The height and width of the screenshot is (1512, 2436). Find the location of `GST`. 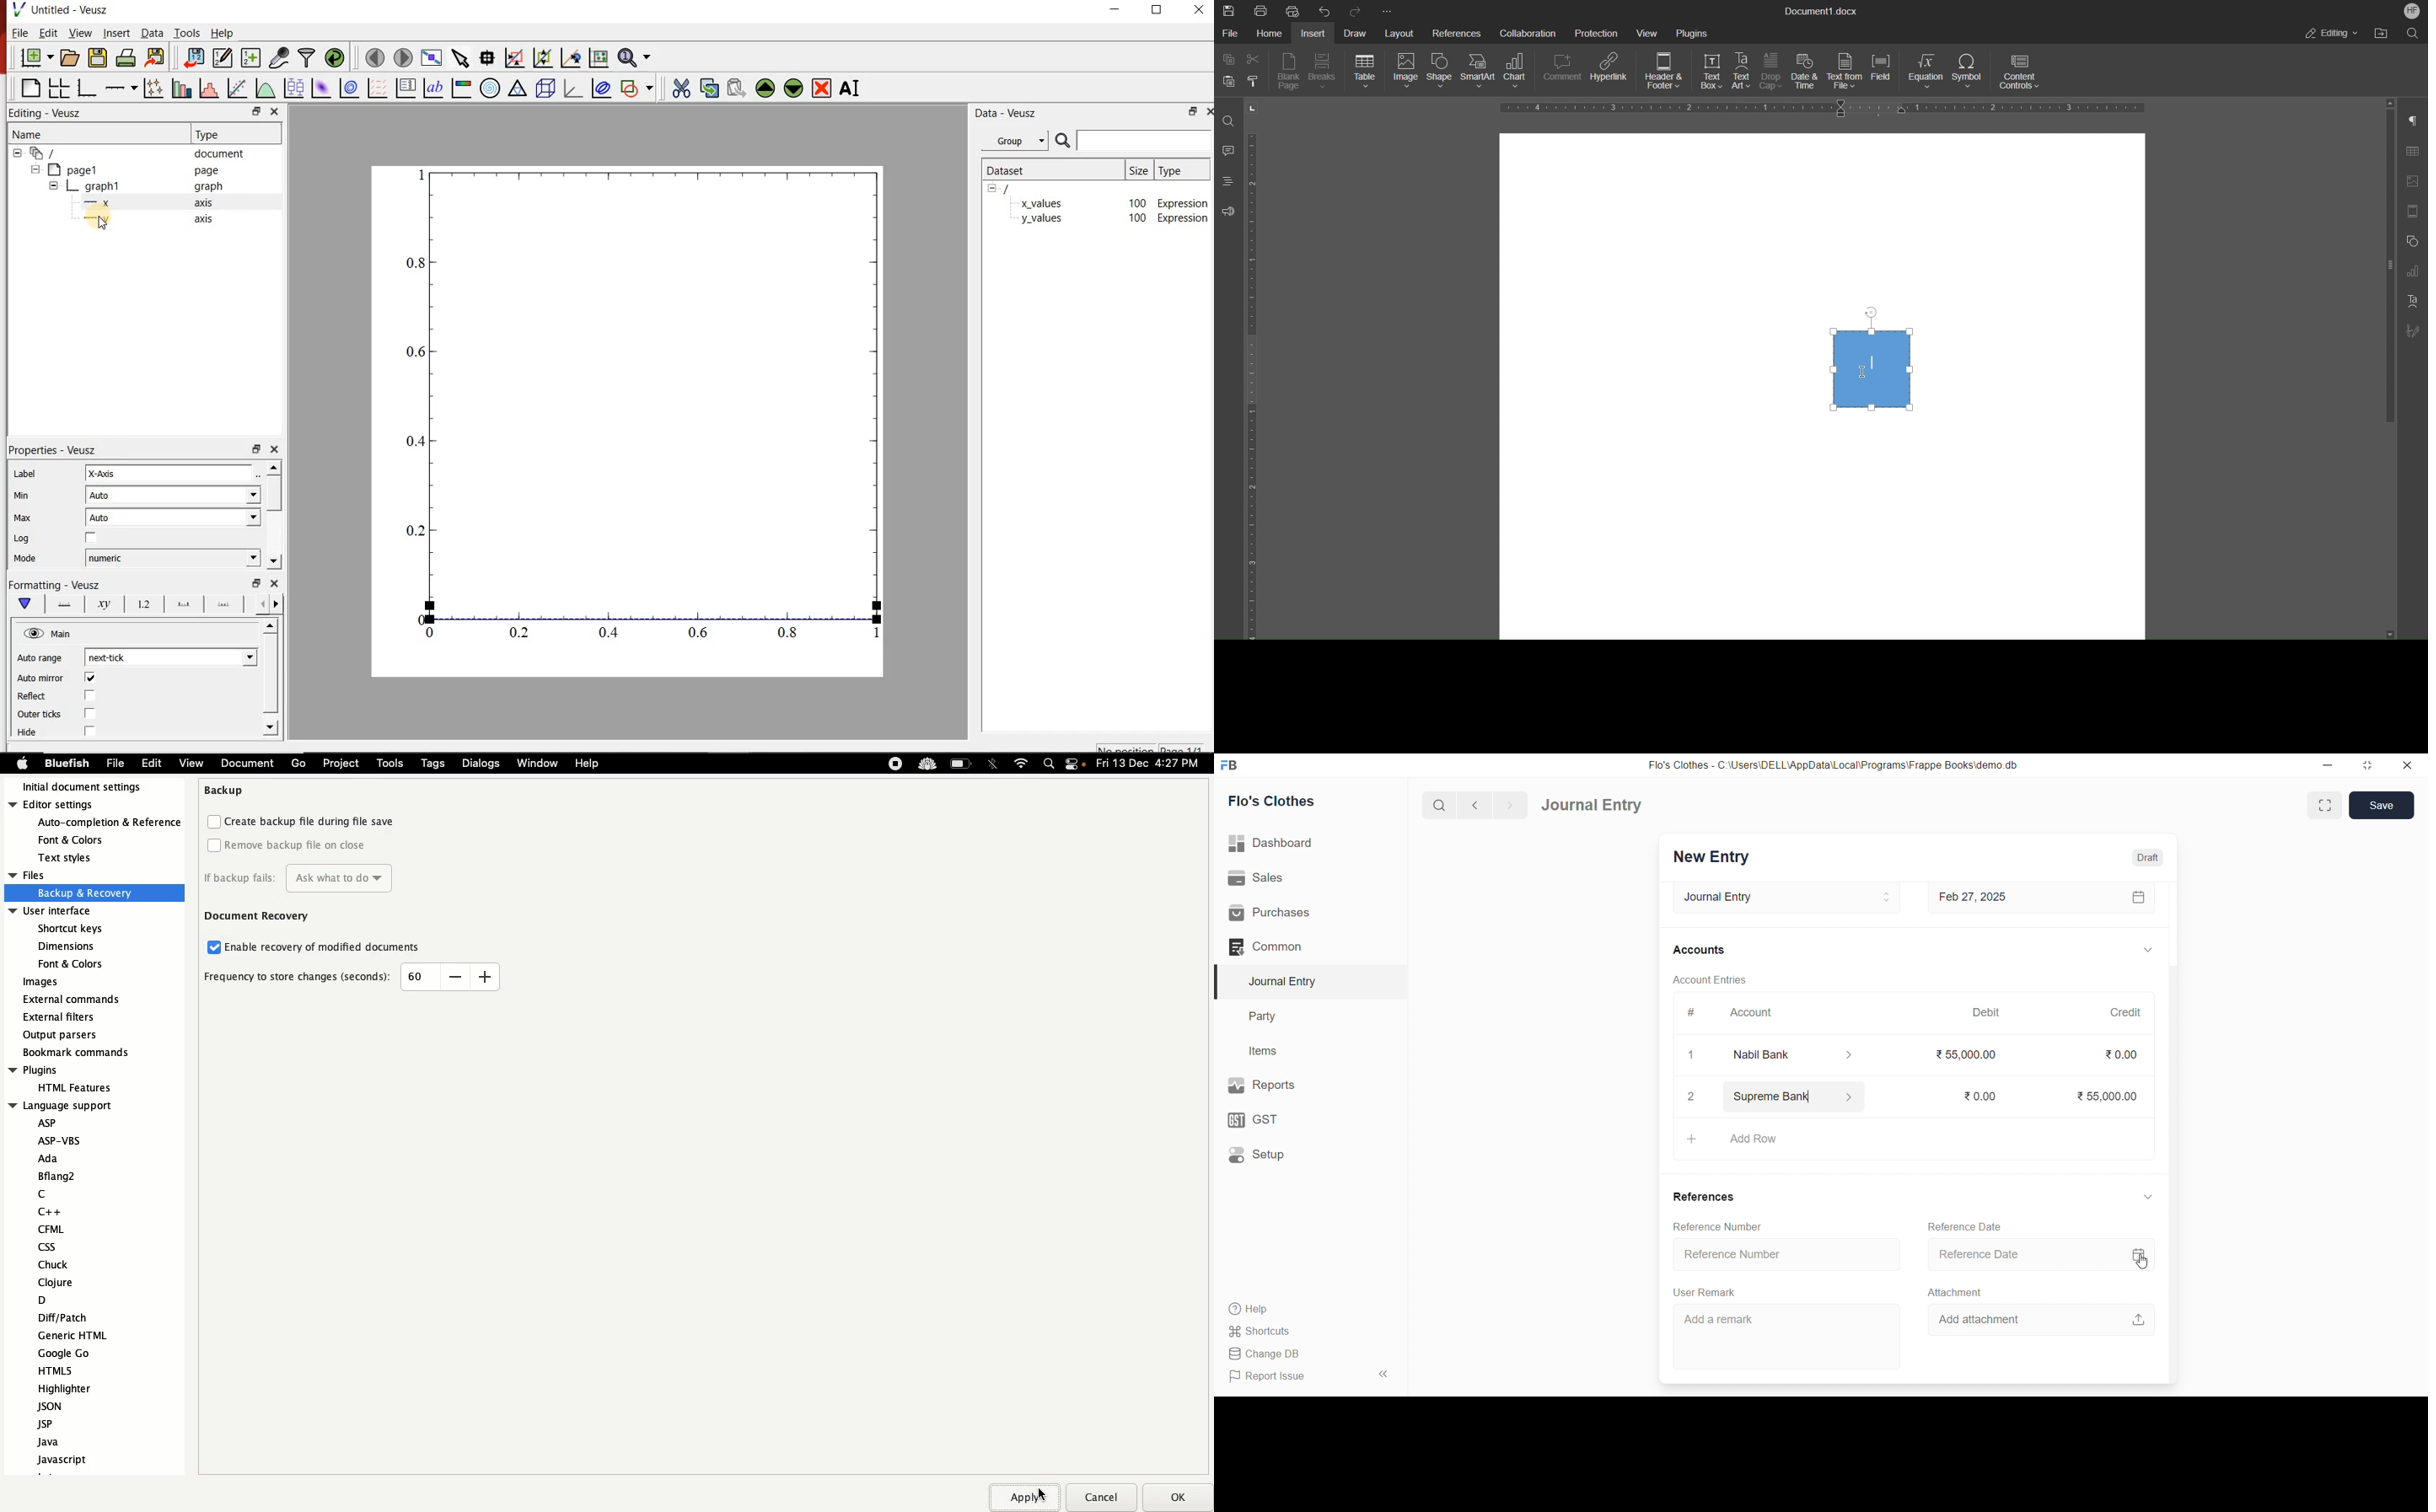

GST is located at coordinates (1283, 1120).